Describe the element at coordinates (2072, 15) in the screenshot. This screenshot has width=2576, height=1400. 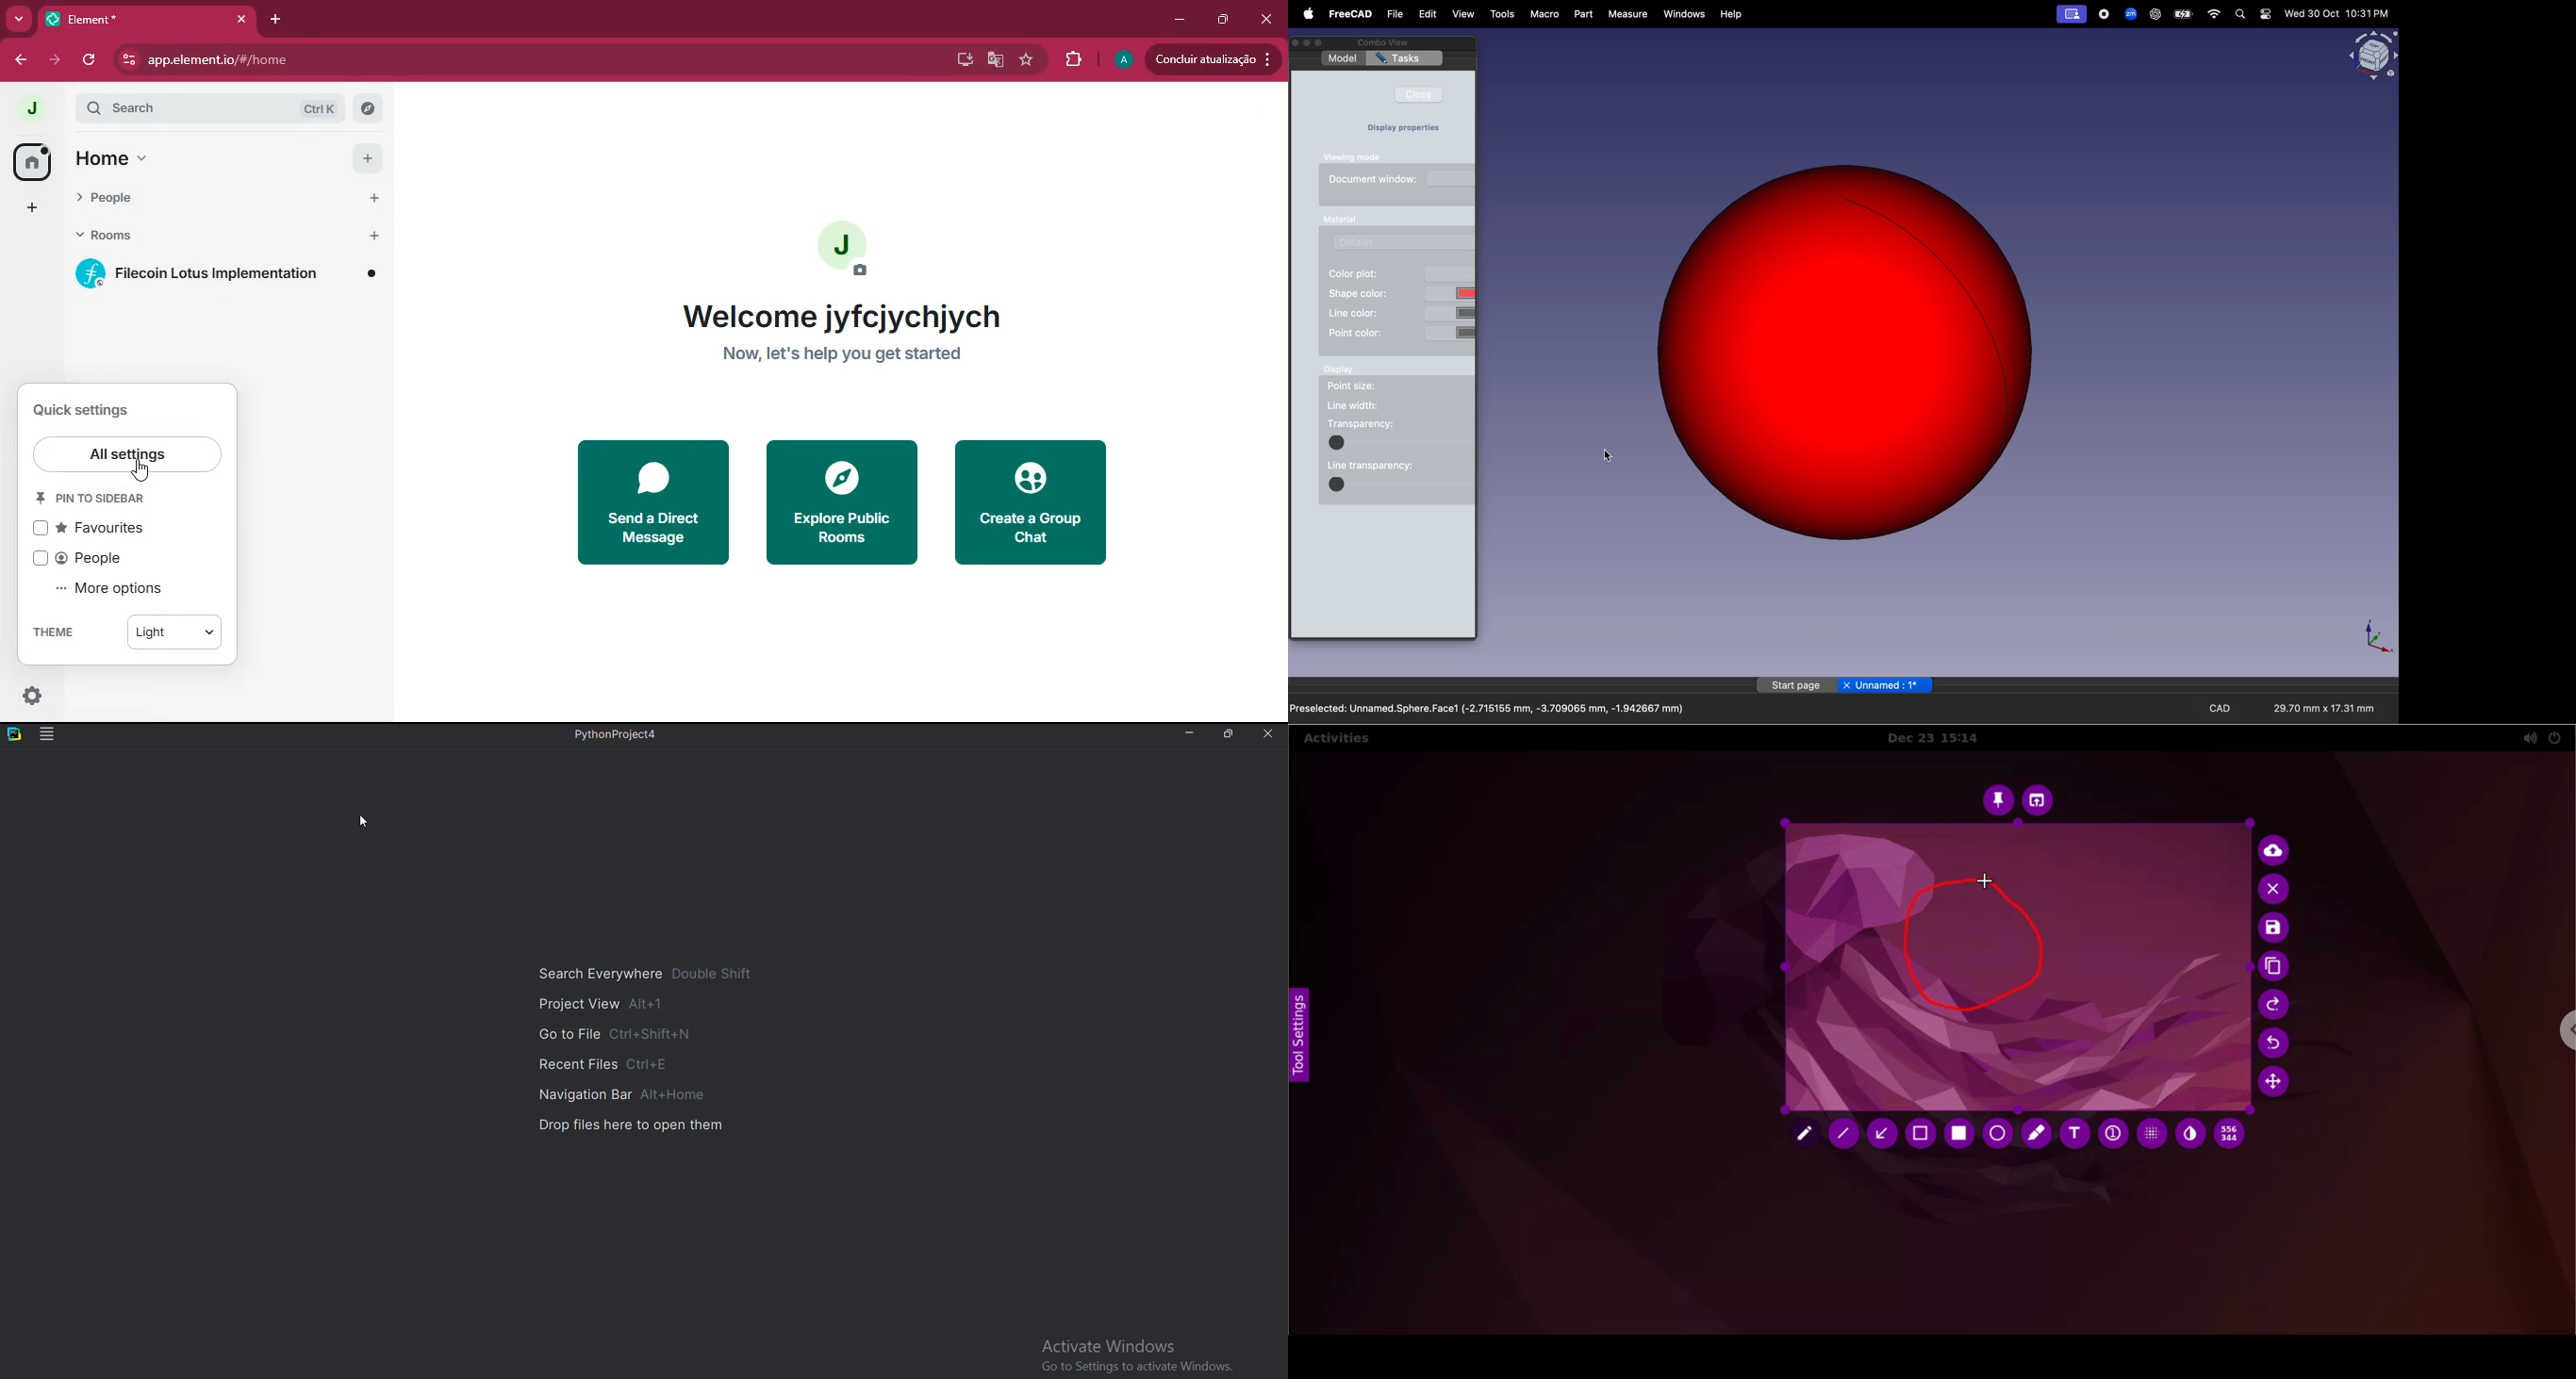
I see `profile ` at that location.